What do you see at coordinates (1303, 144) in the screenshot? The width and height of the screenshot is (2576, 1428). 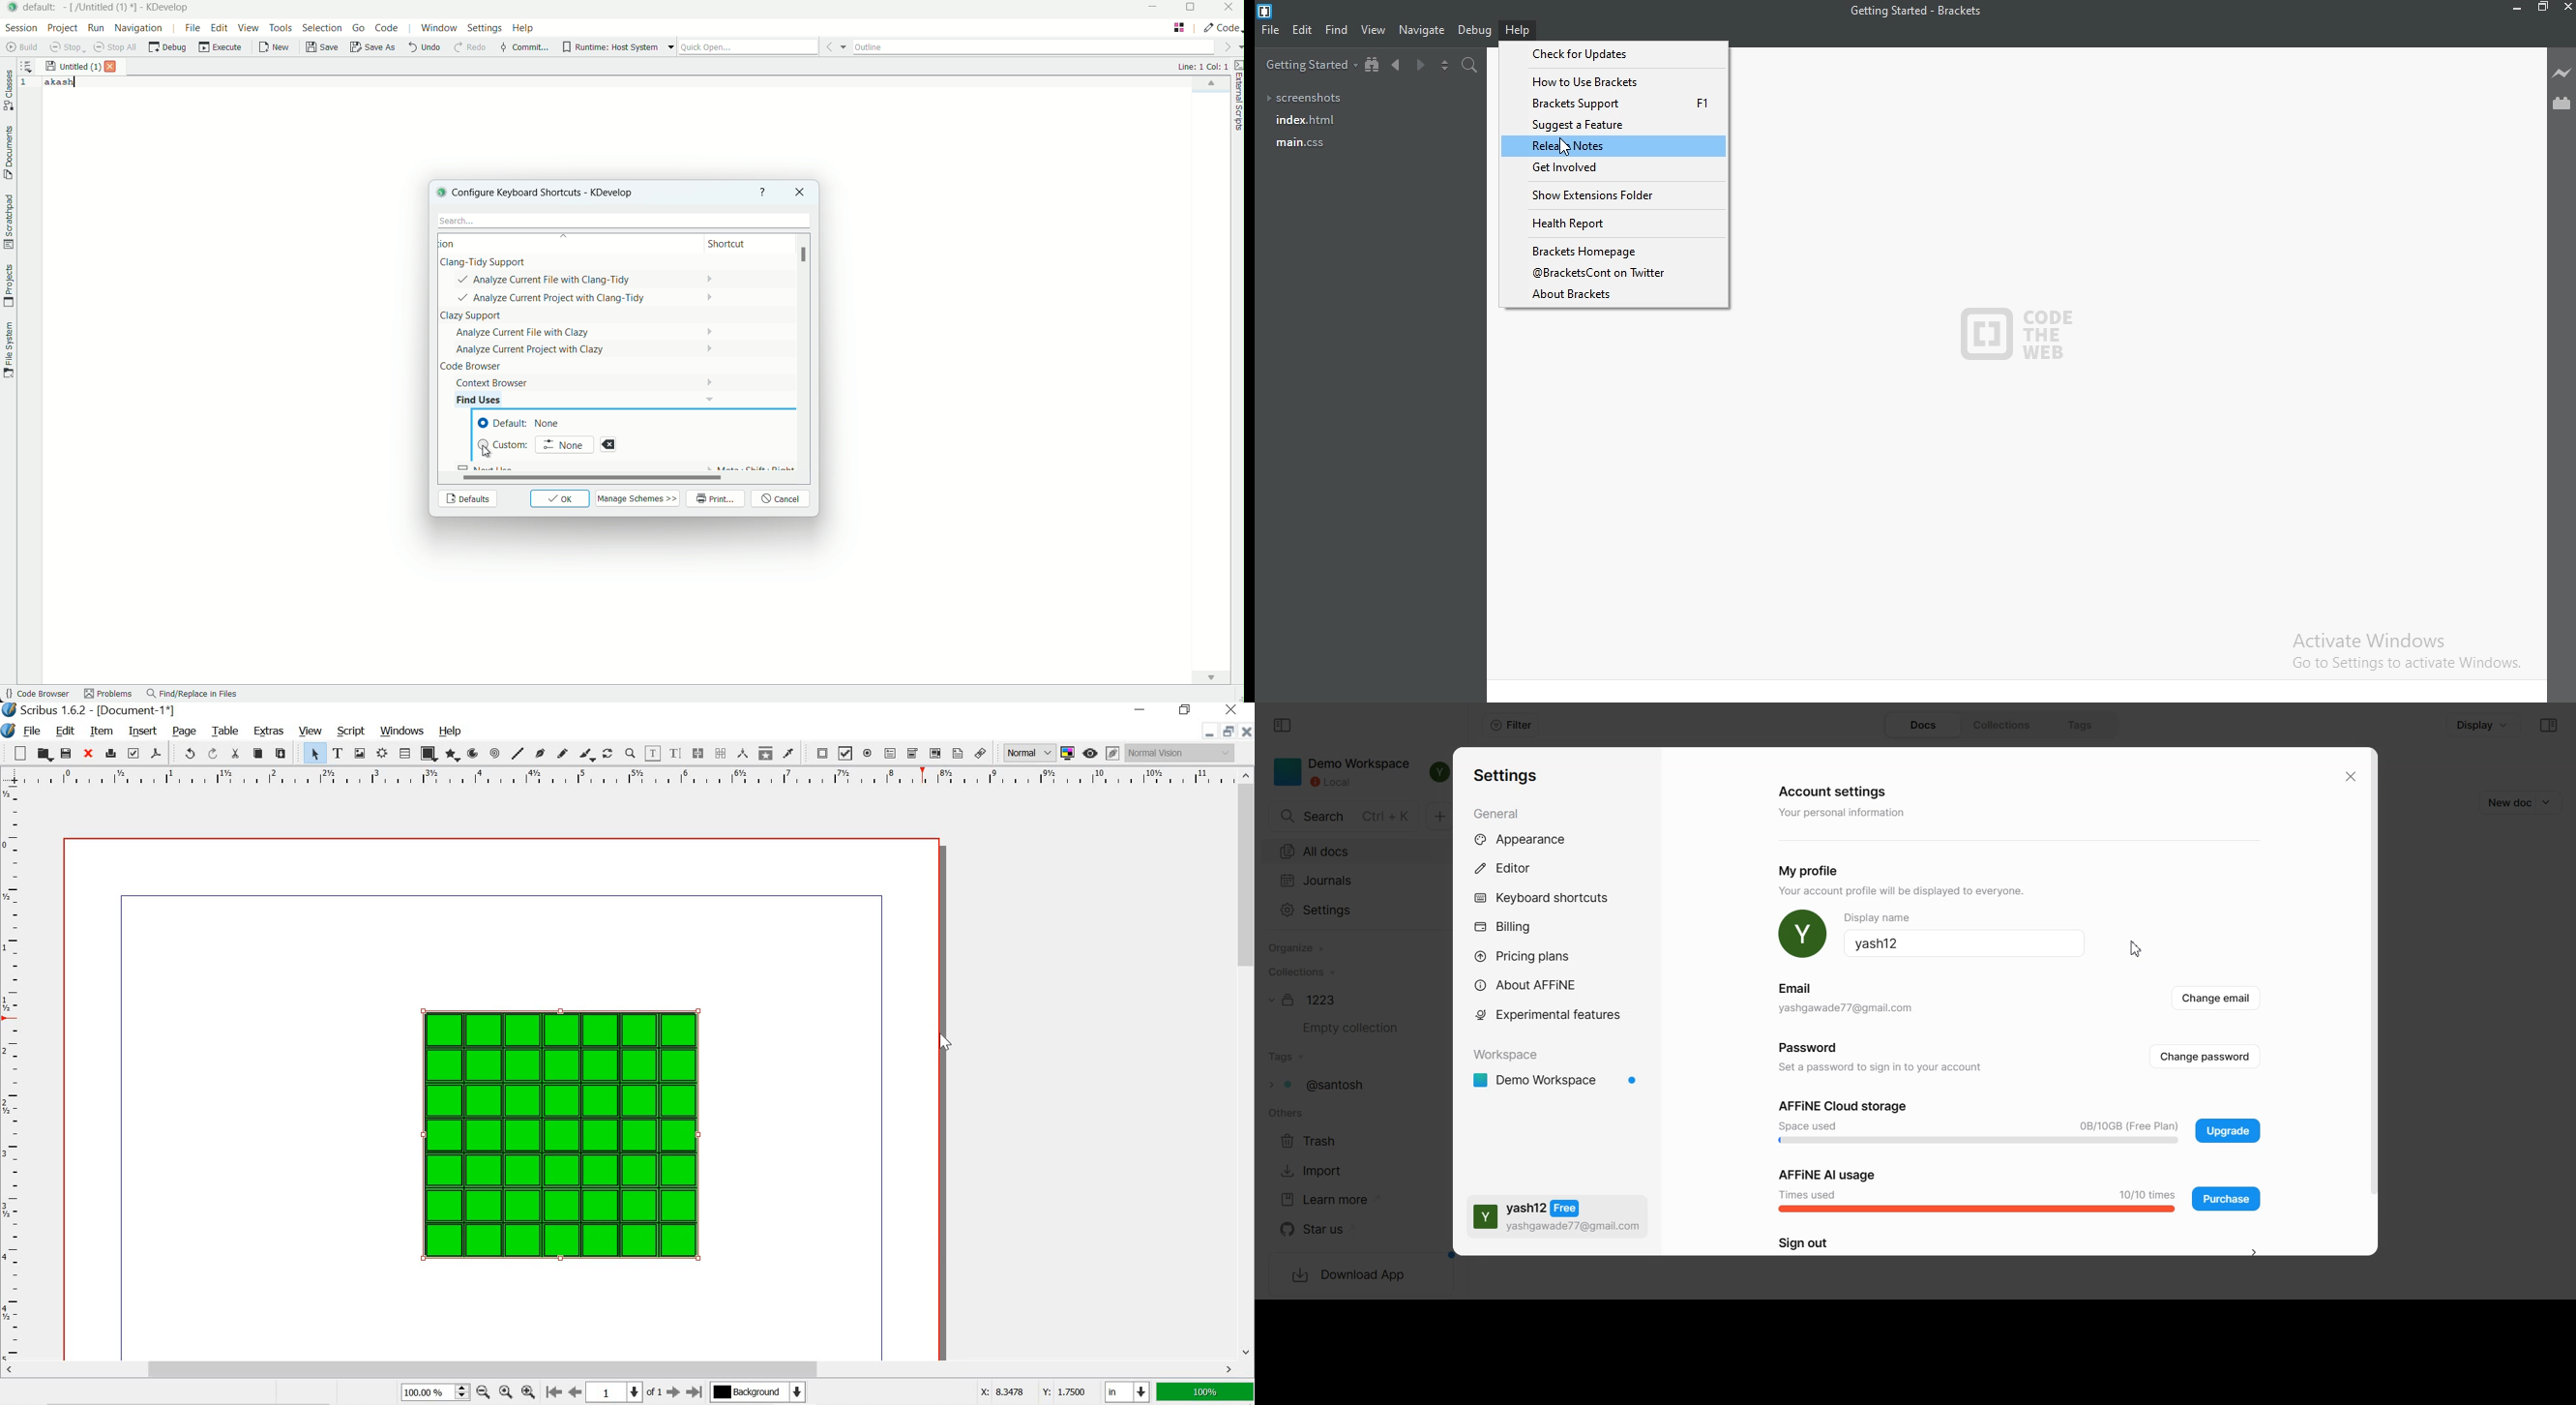 I see `main.css` at bounding box center [1303, 144].